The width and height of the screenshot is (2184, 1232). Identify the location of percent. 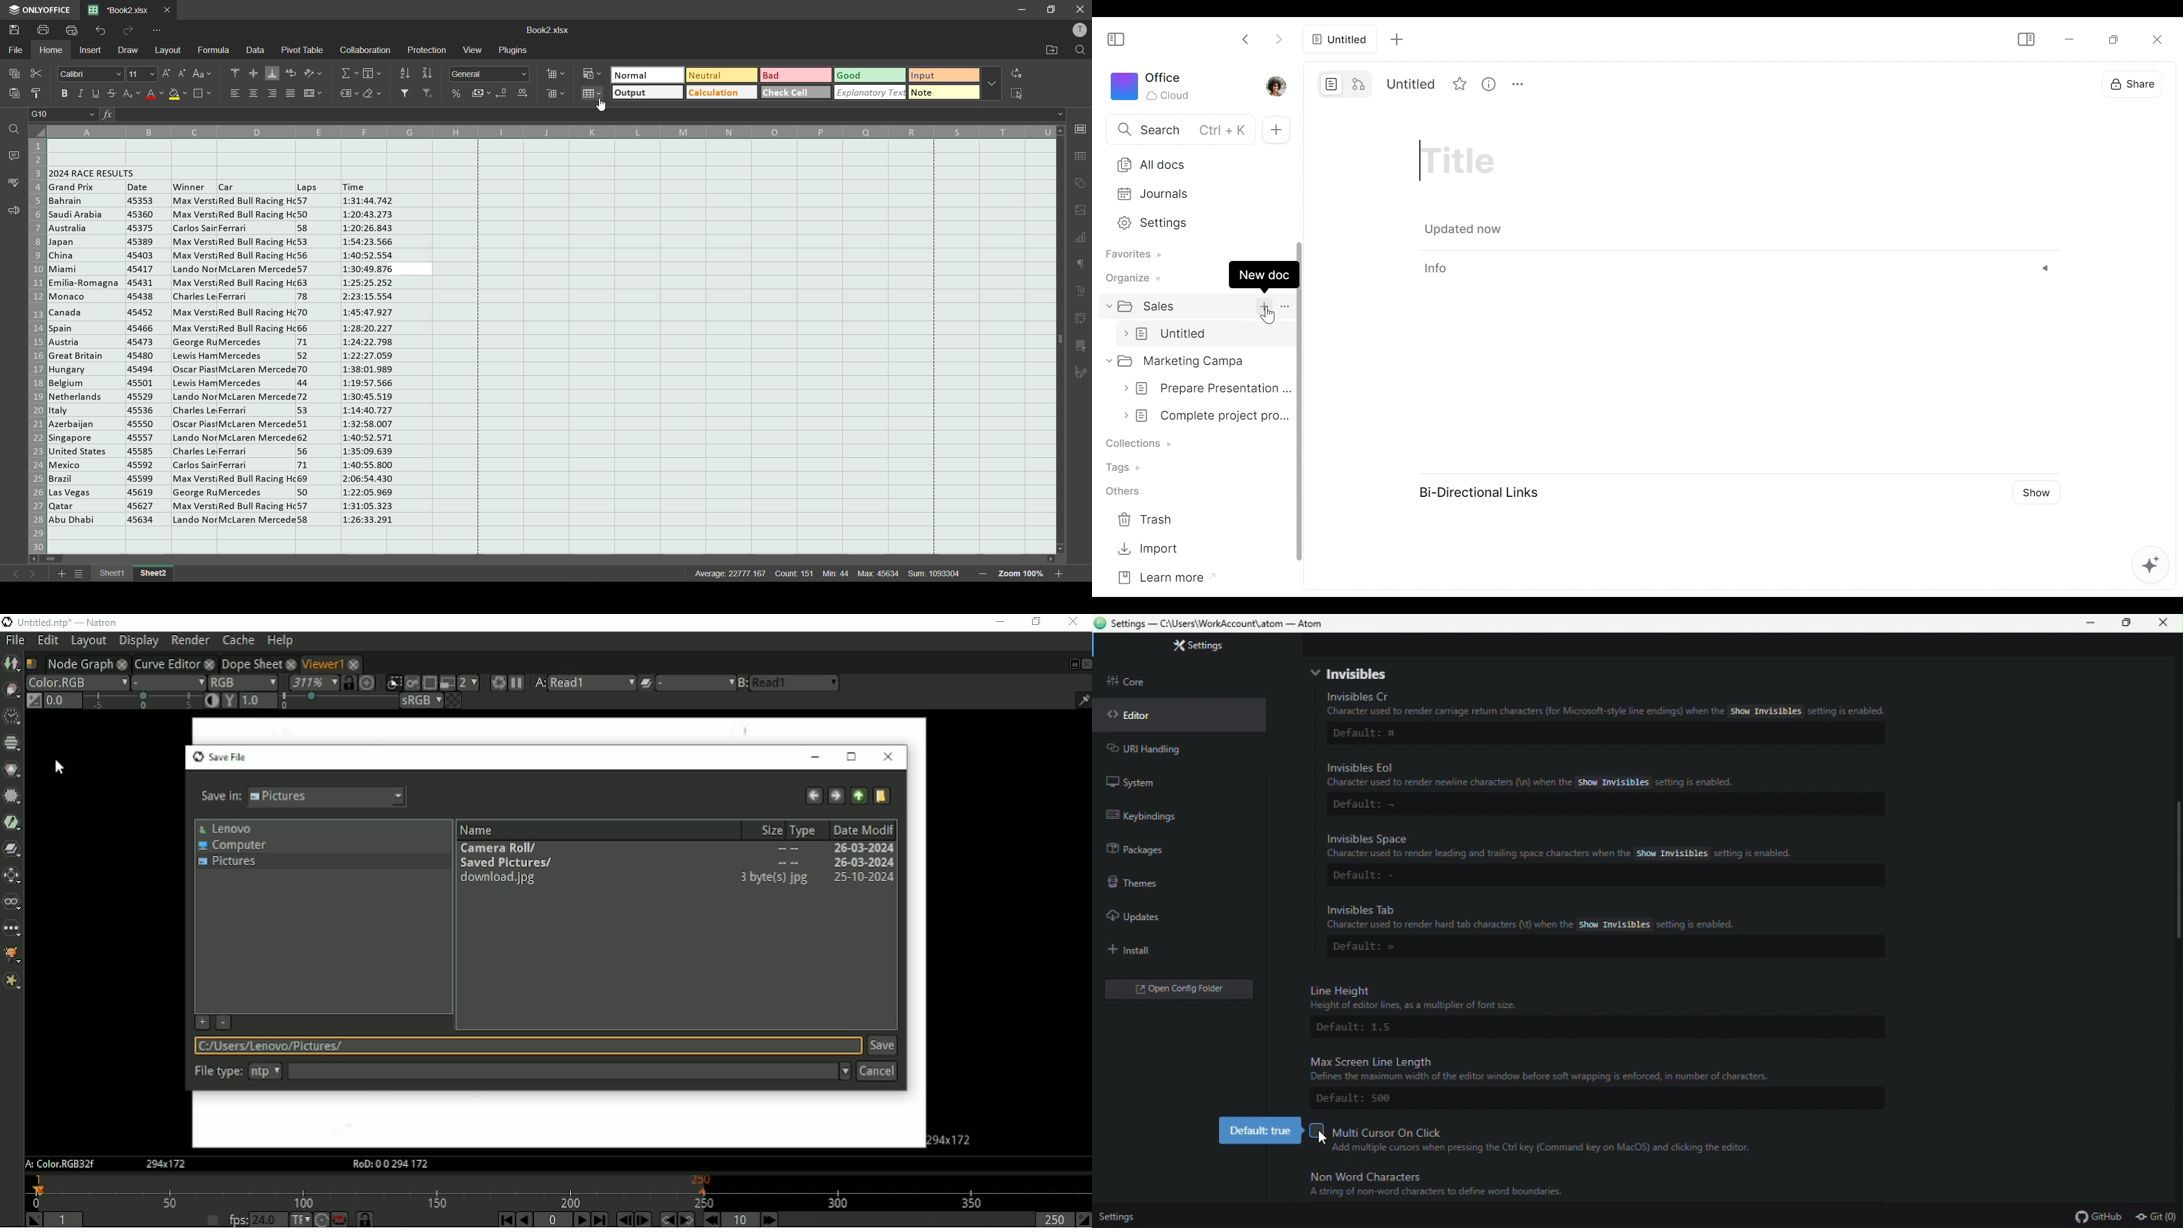
(458, 93).